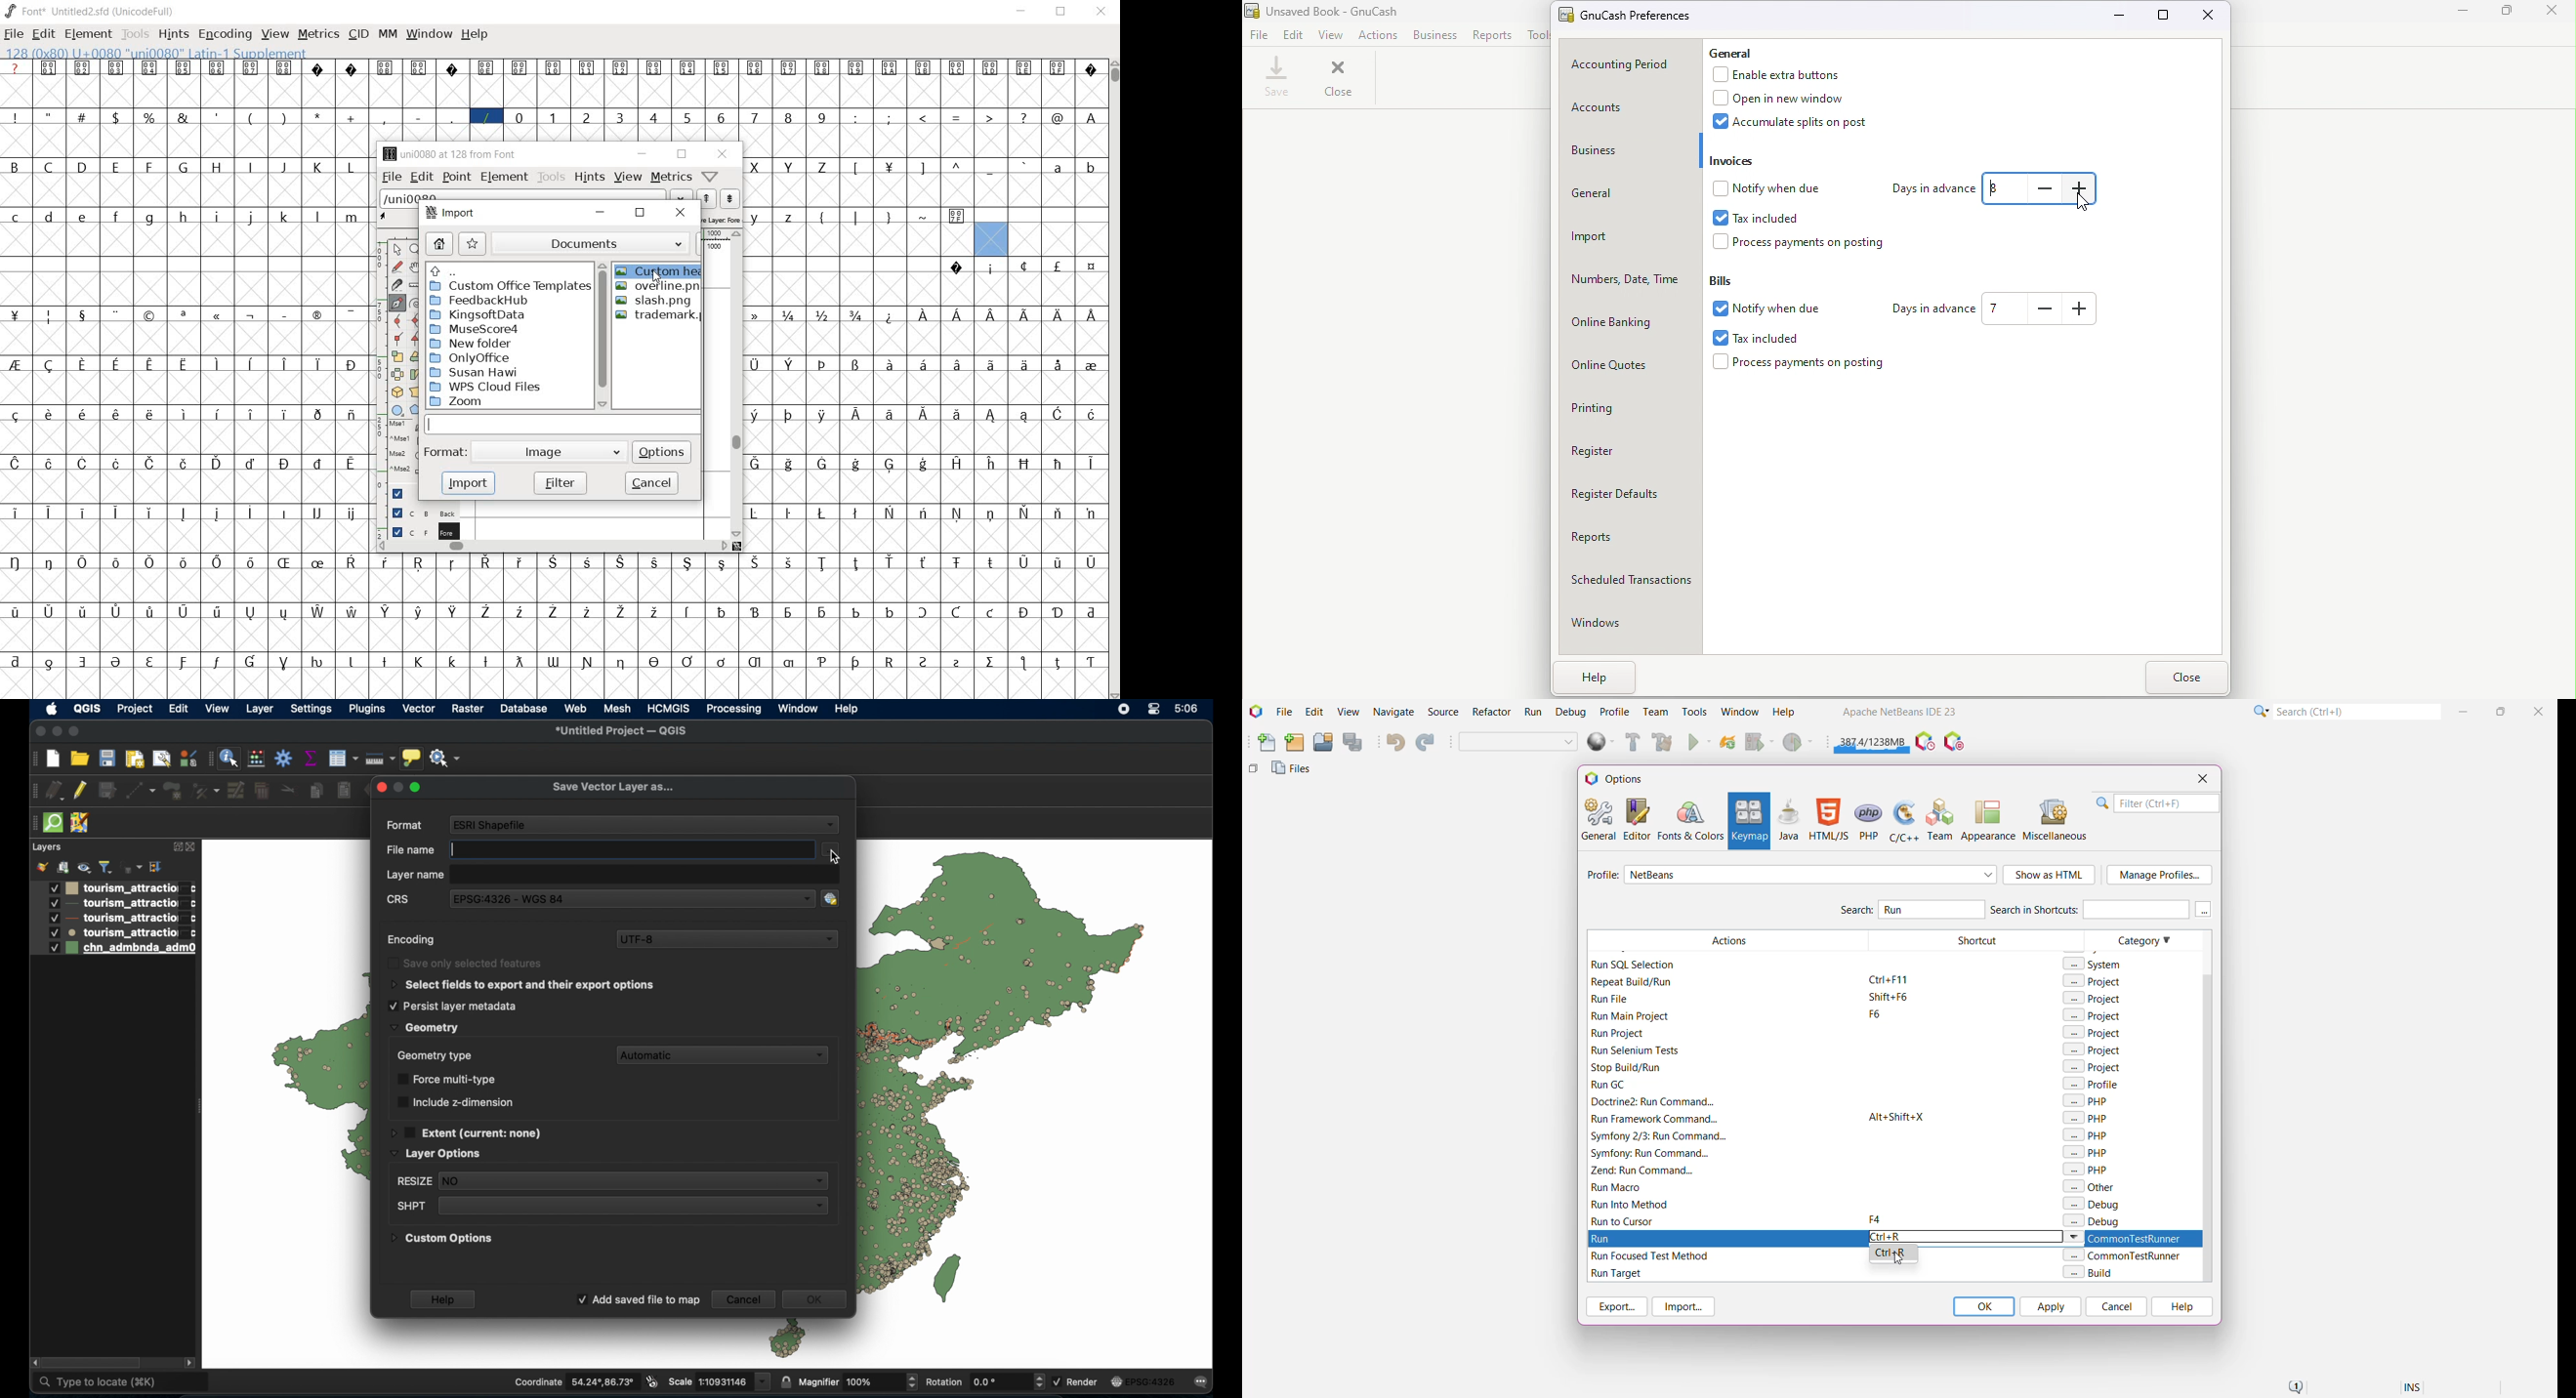  Describe the element at coordinates (419, 118) in the screenshot. I see `glyph` at that location.